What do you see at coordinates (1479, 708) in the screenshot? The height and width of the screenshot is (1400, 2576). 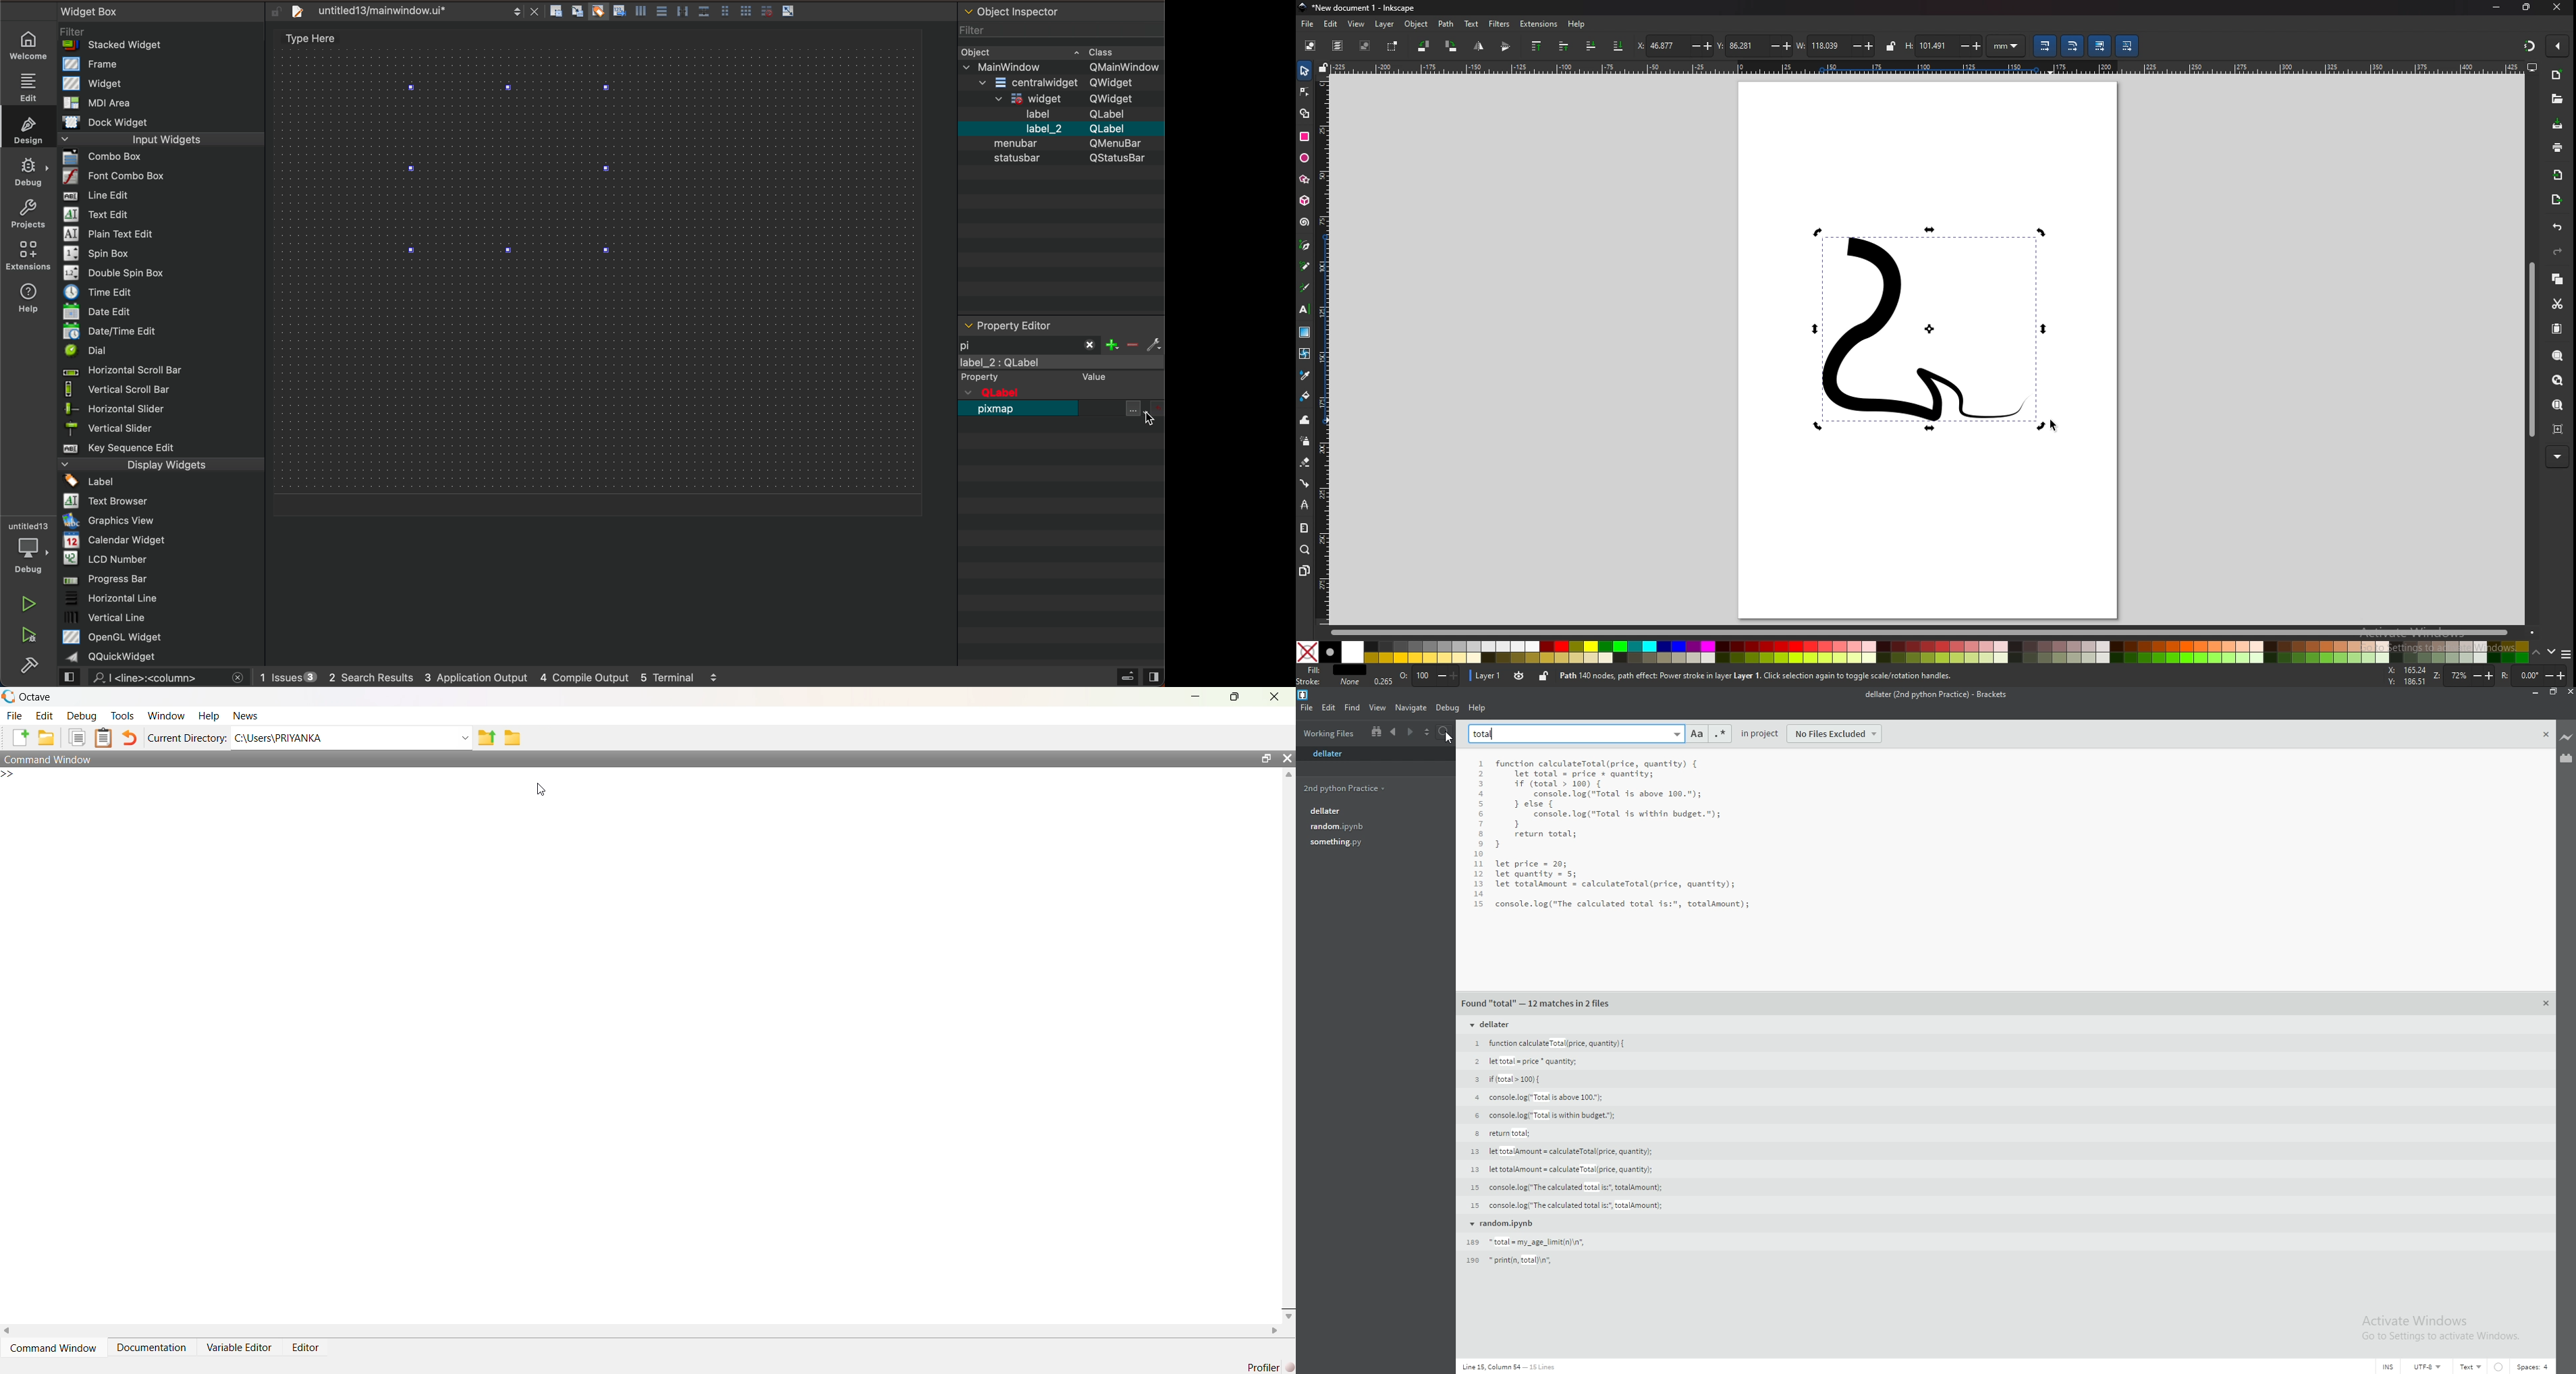 I see `help` at bounding box center [1479, 708].